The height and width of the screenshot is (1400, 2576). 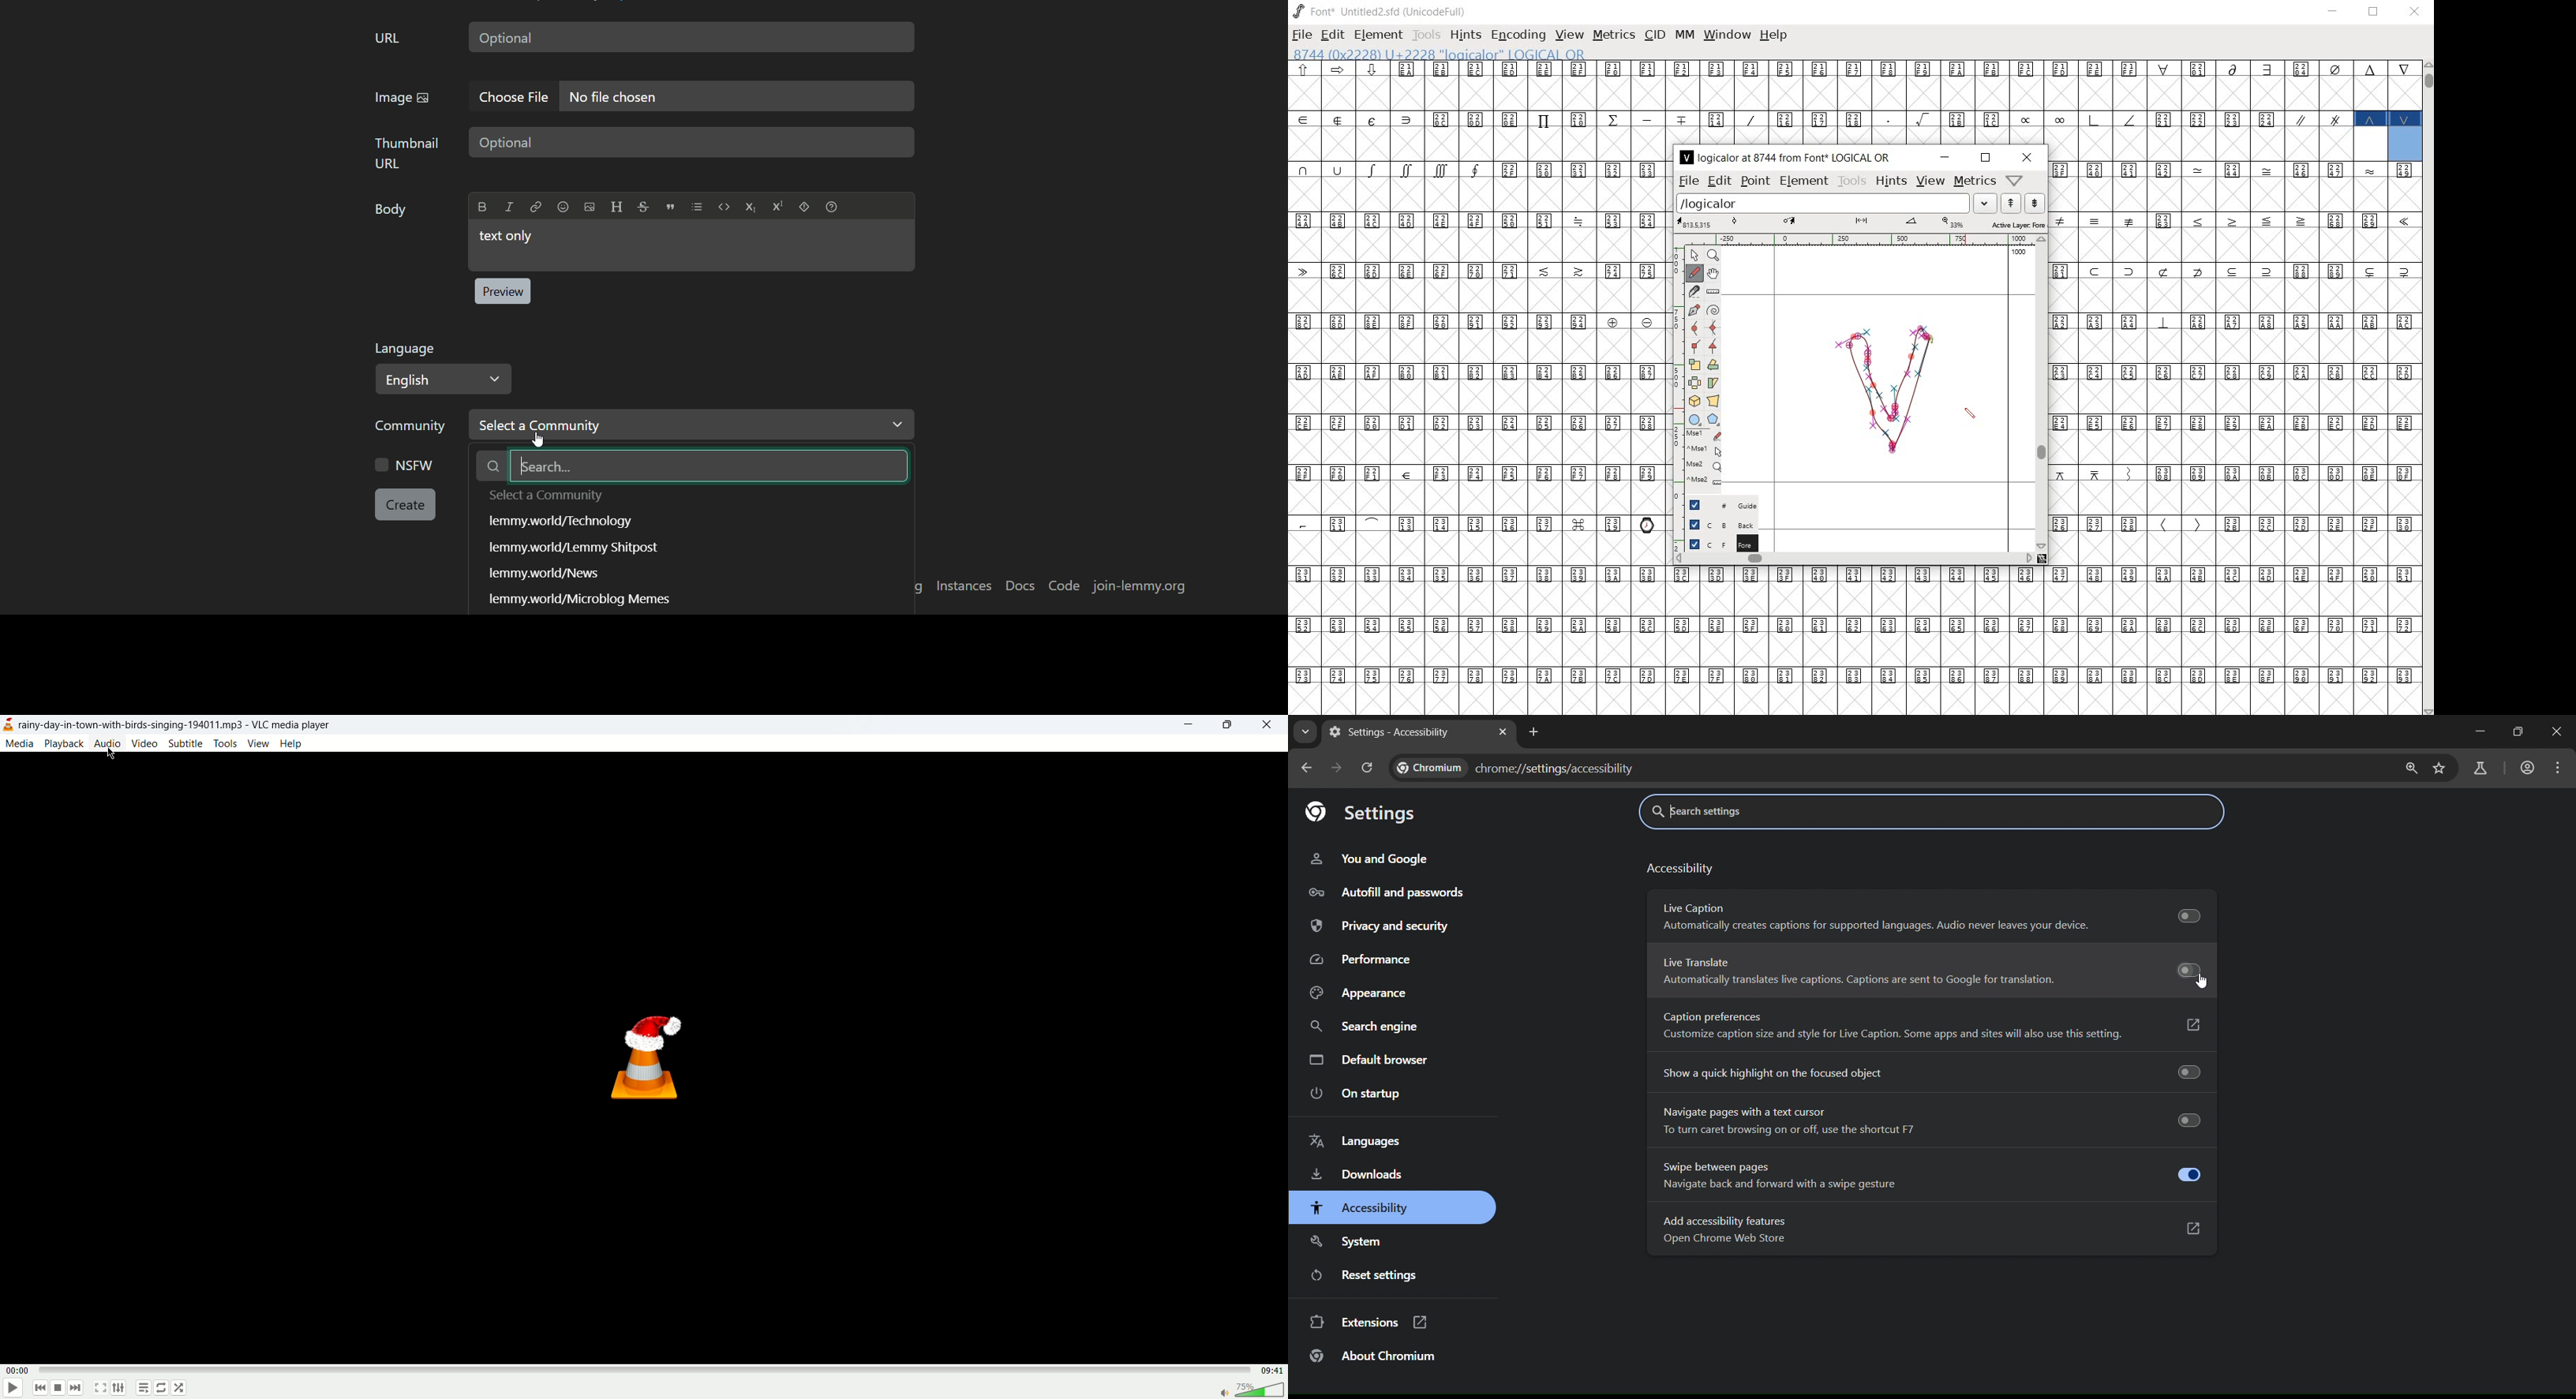 I want to click on help, so click(x=290, y=744).